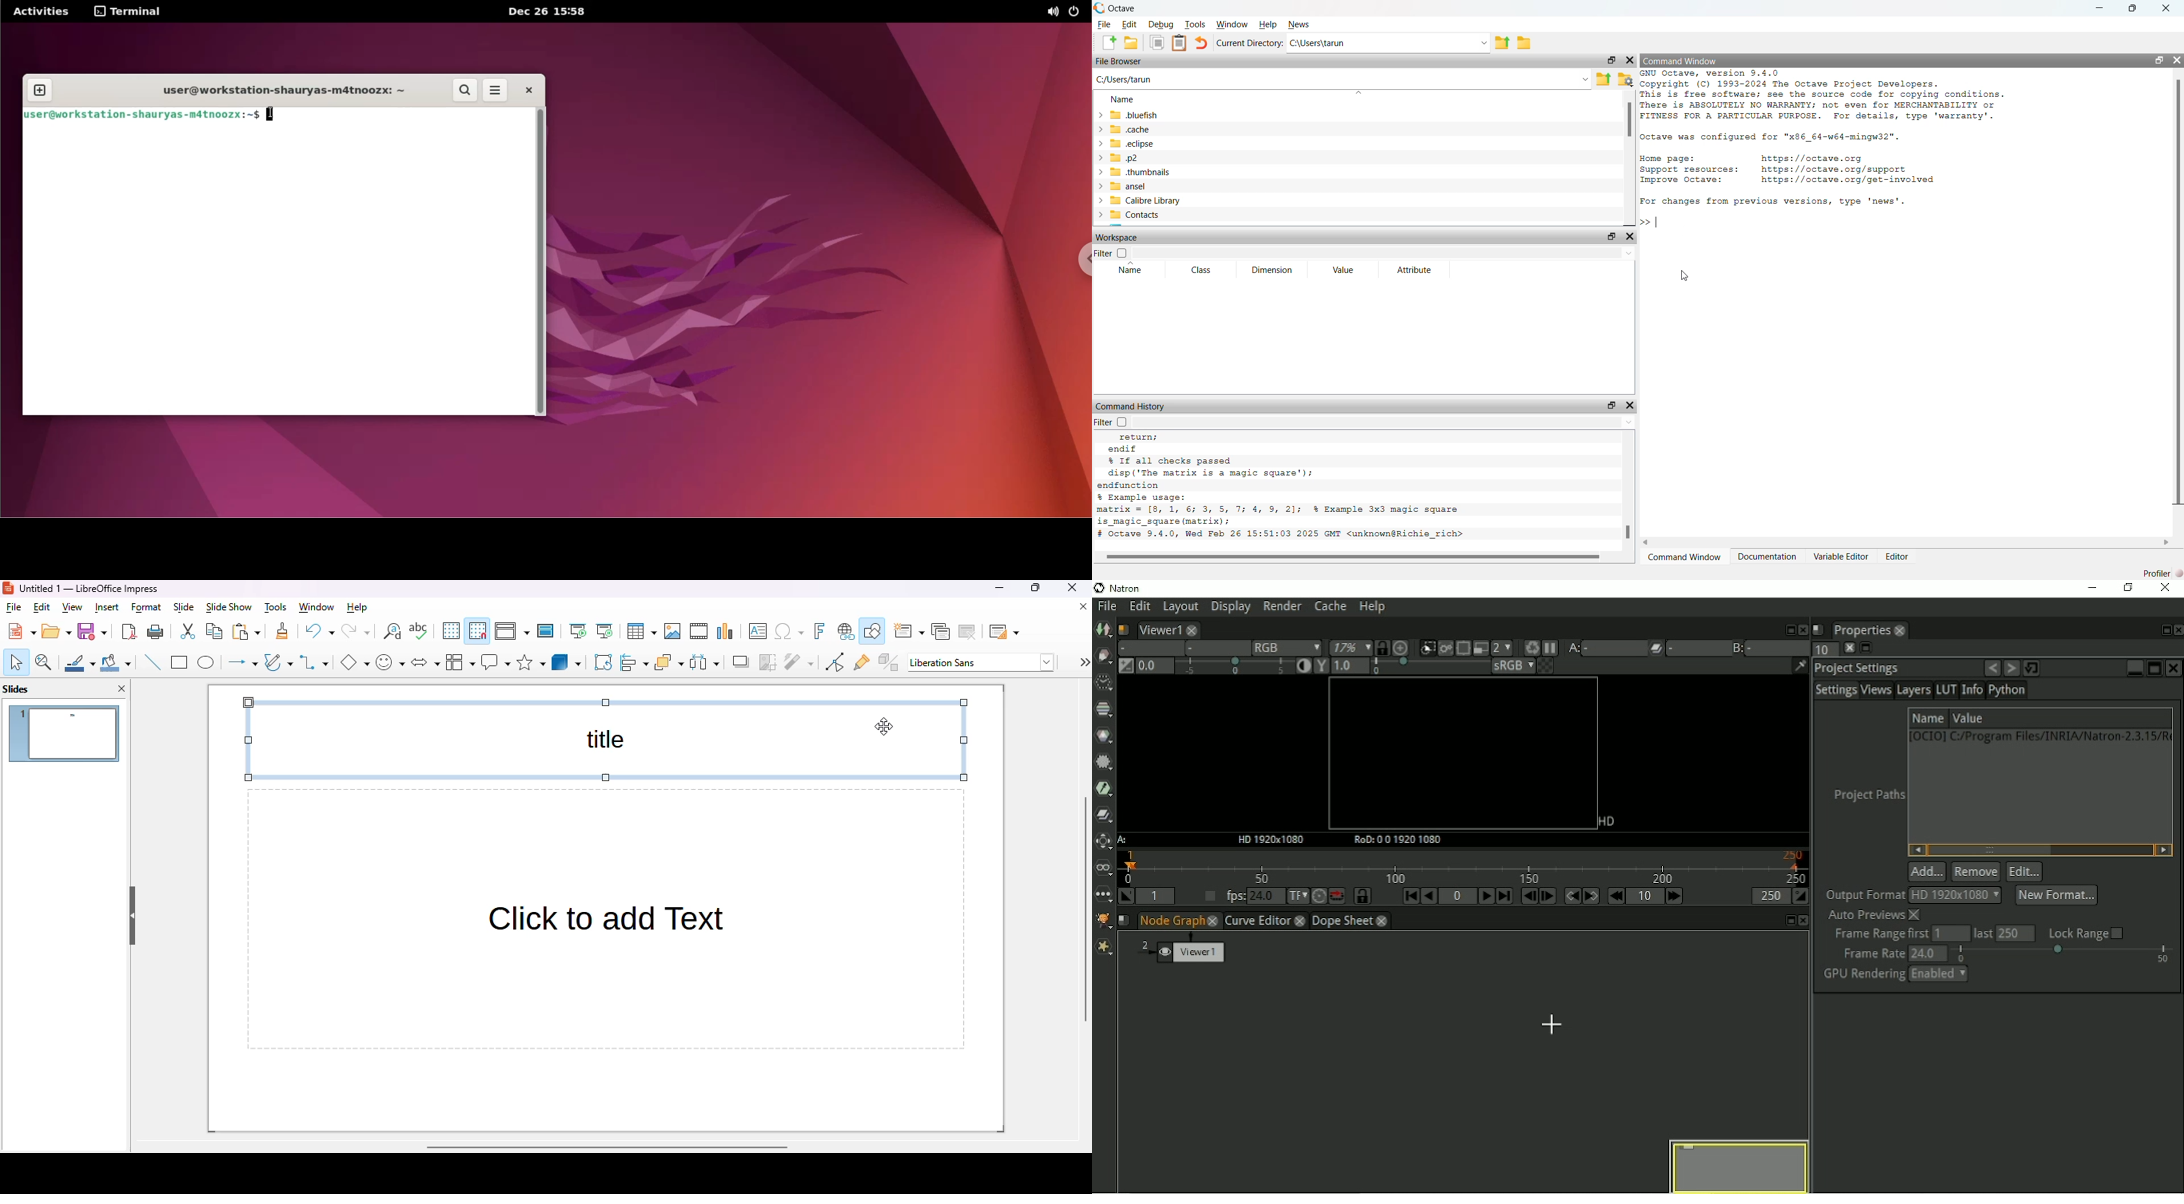  What do you see at coordinates (17, 690) in the screenshot?
I see `slides` at bounding box center [17, 690].